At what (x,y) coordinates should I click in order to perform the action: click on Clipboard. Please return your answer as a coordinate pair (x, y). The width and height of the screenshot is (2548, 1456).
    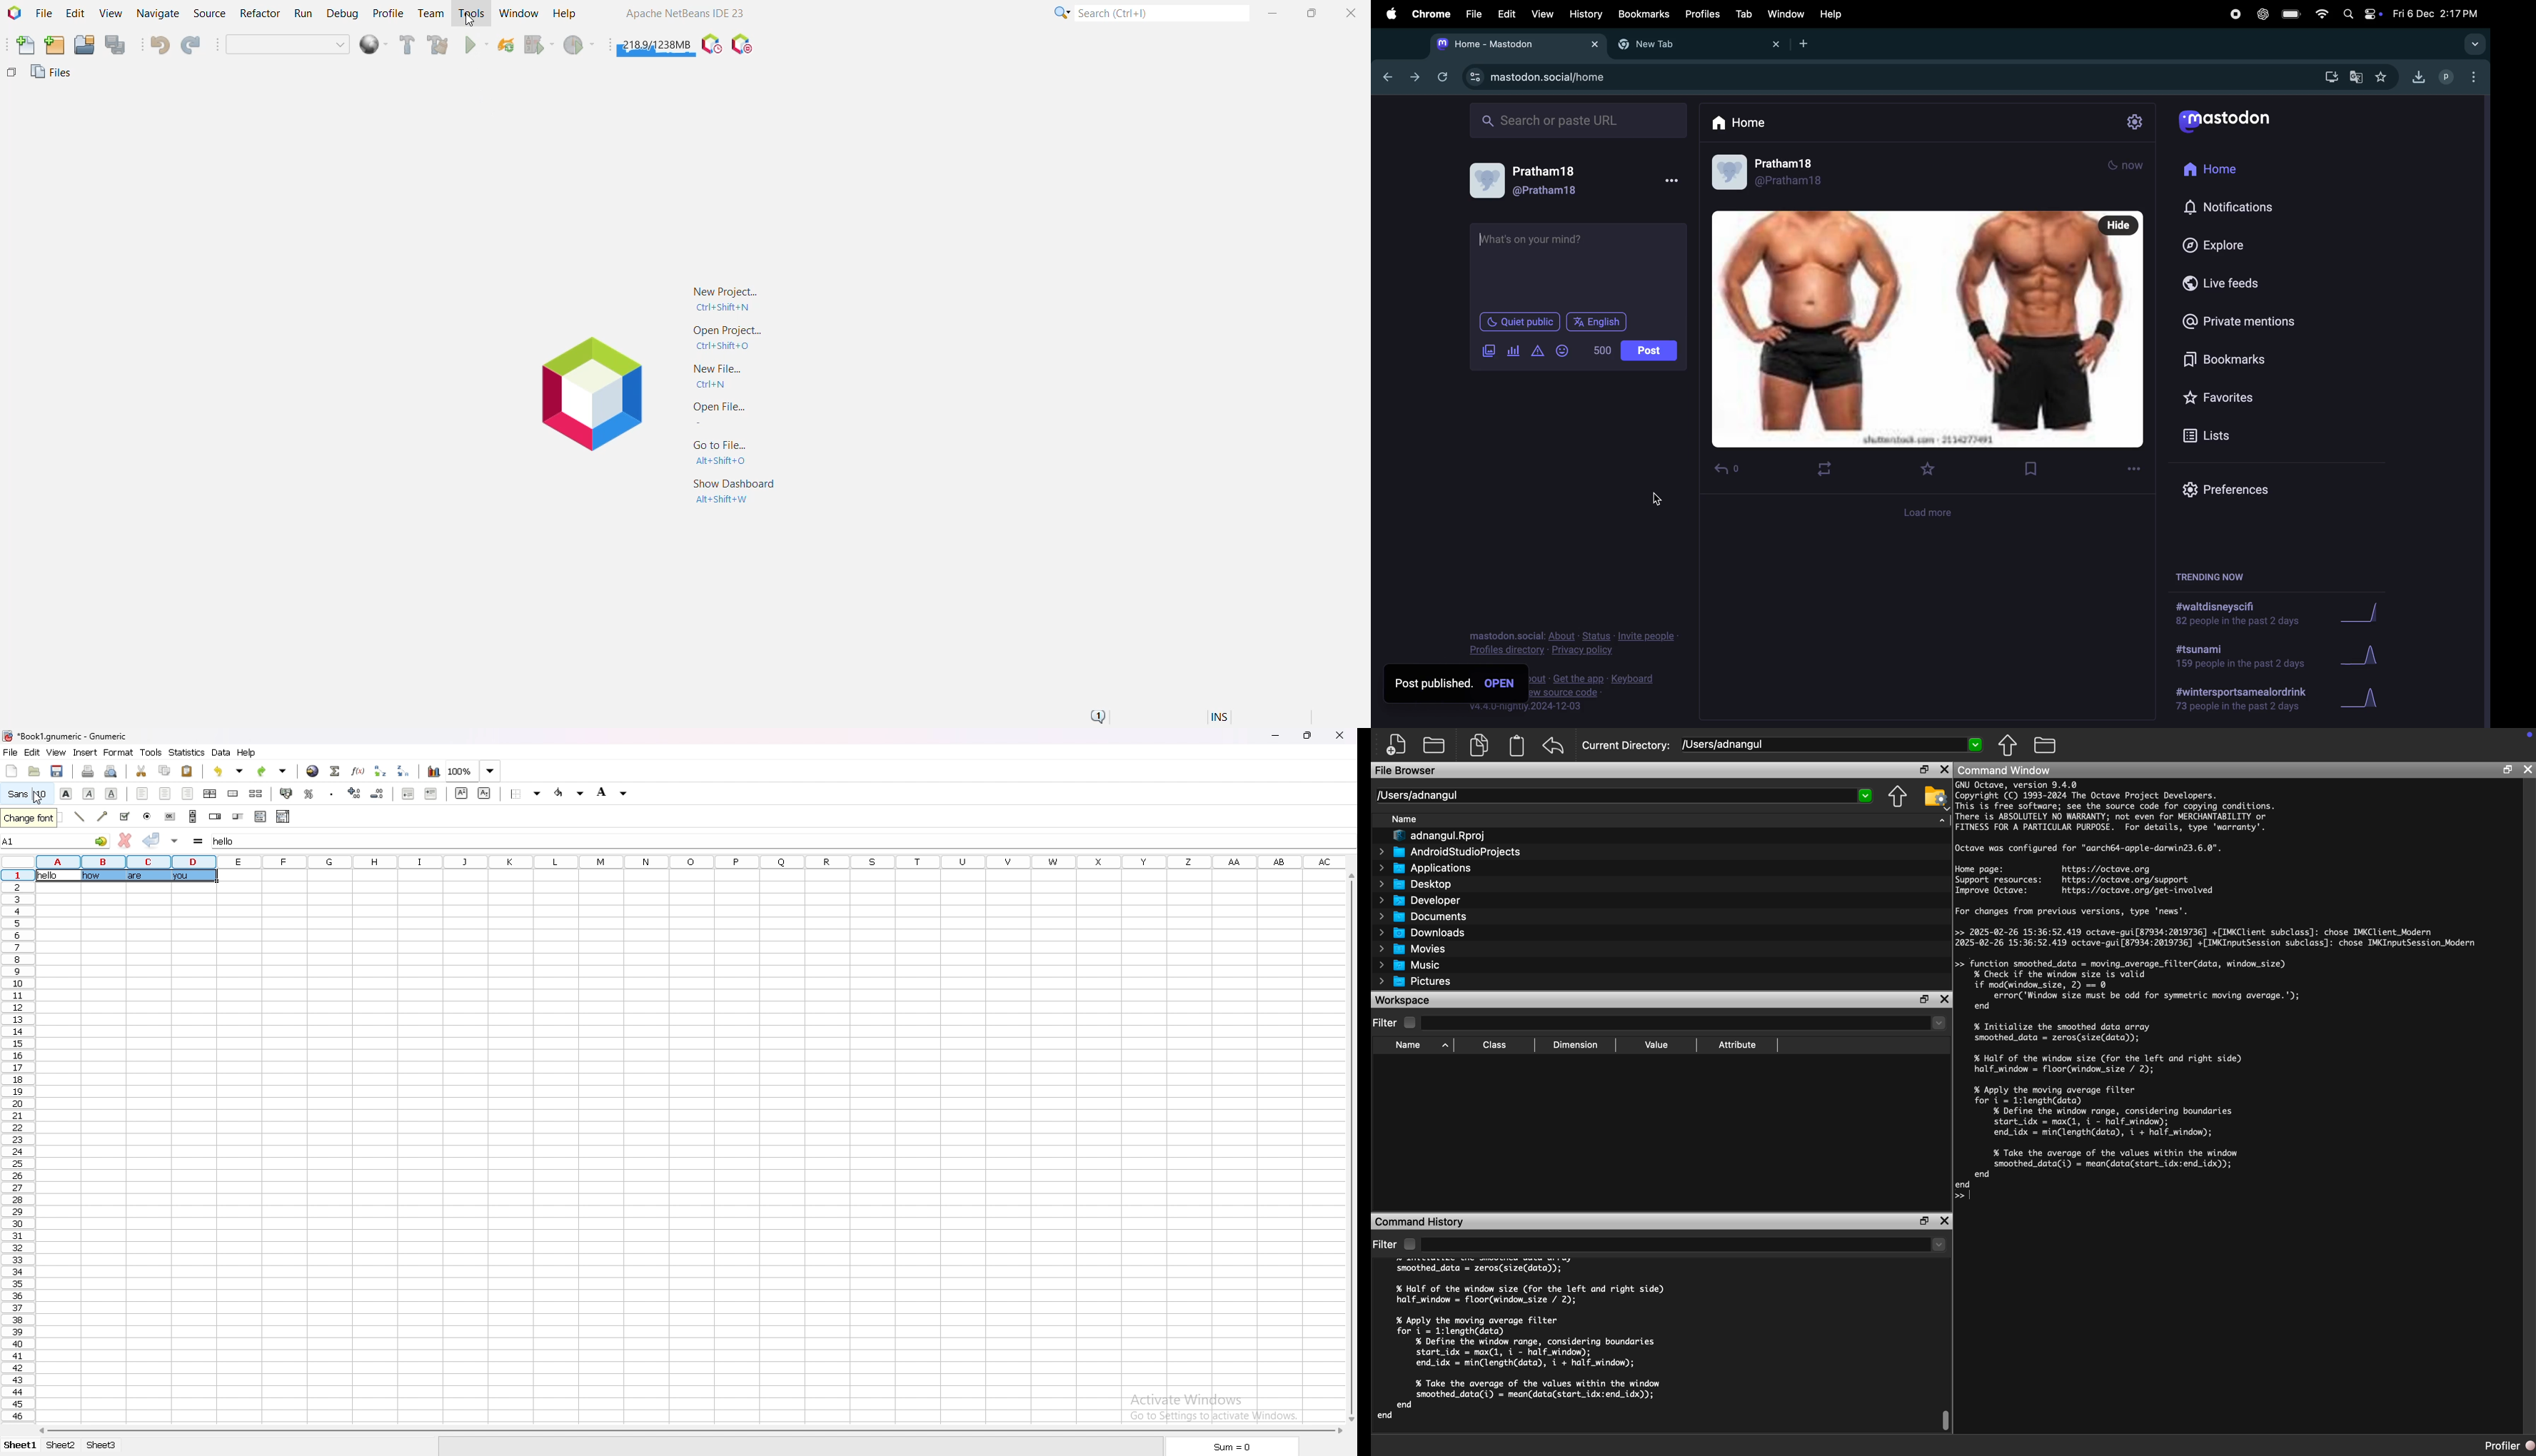
    Looking at the image, I should click on (1518, 745).